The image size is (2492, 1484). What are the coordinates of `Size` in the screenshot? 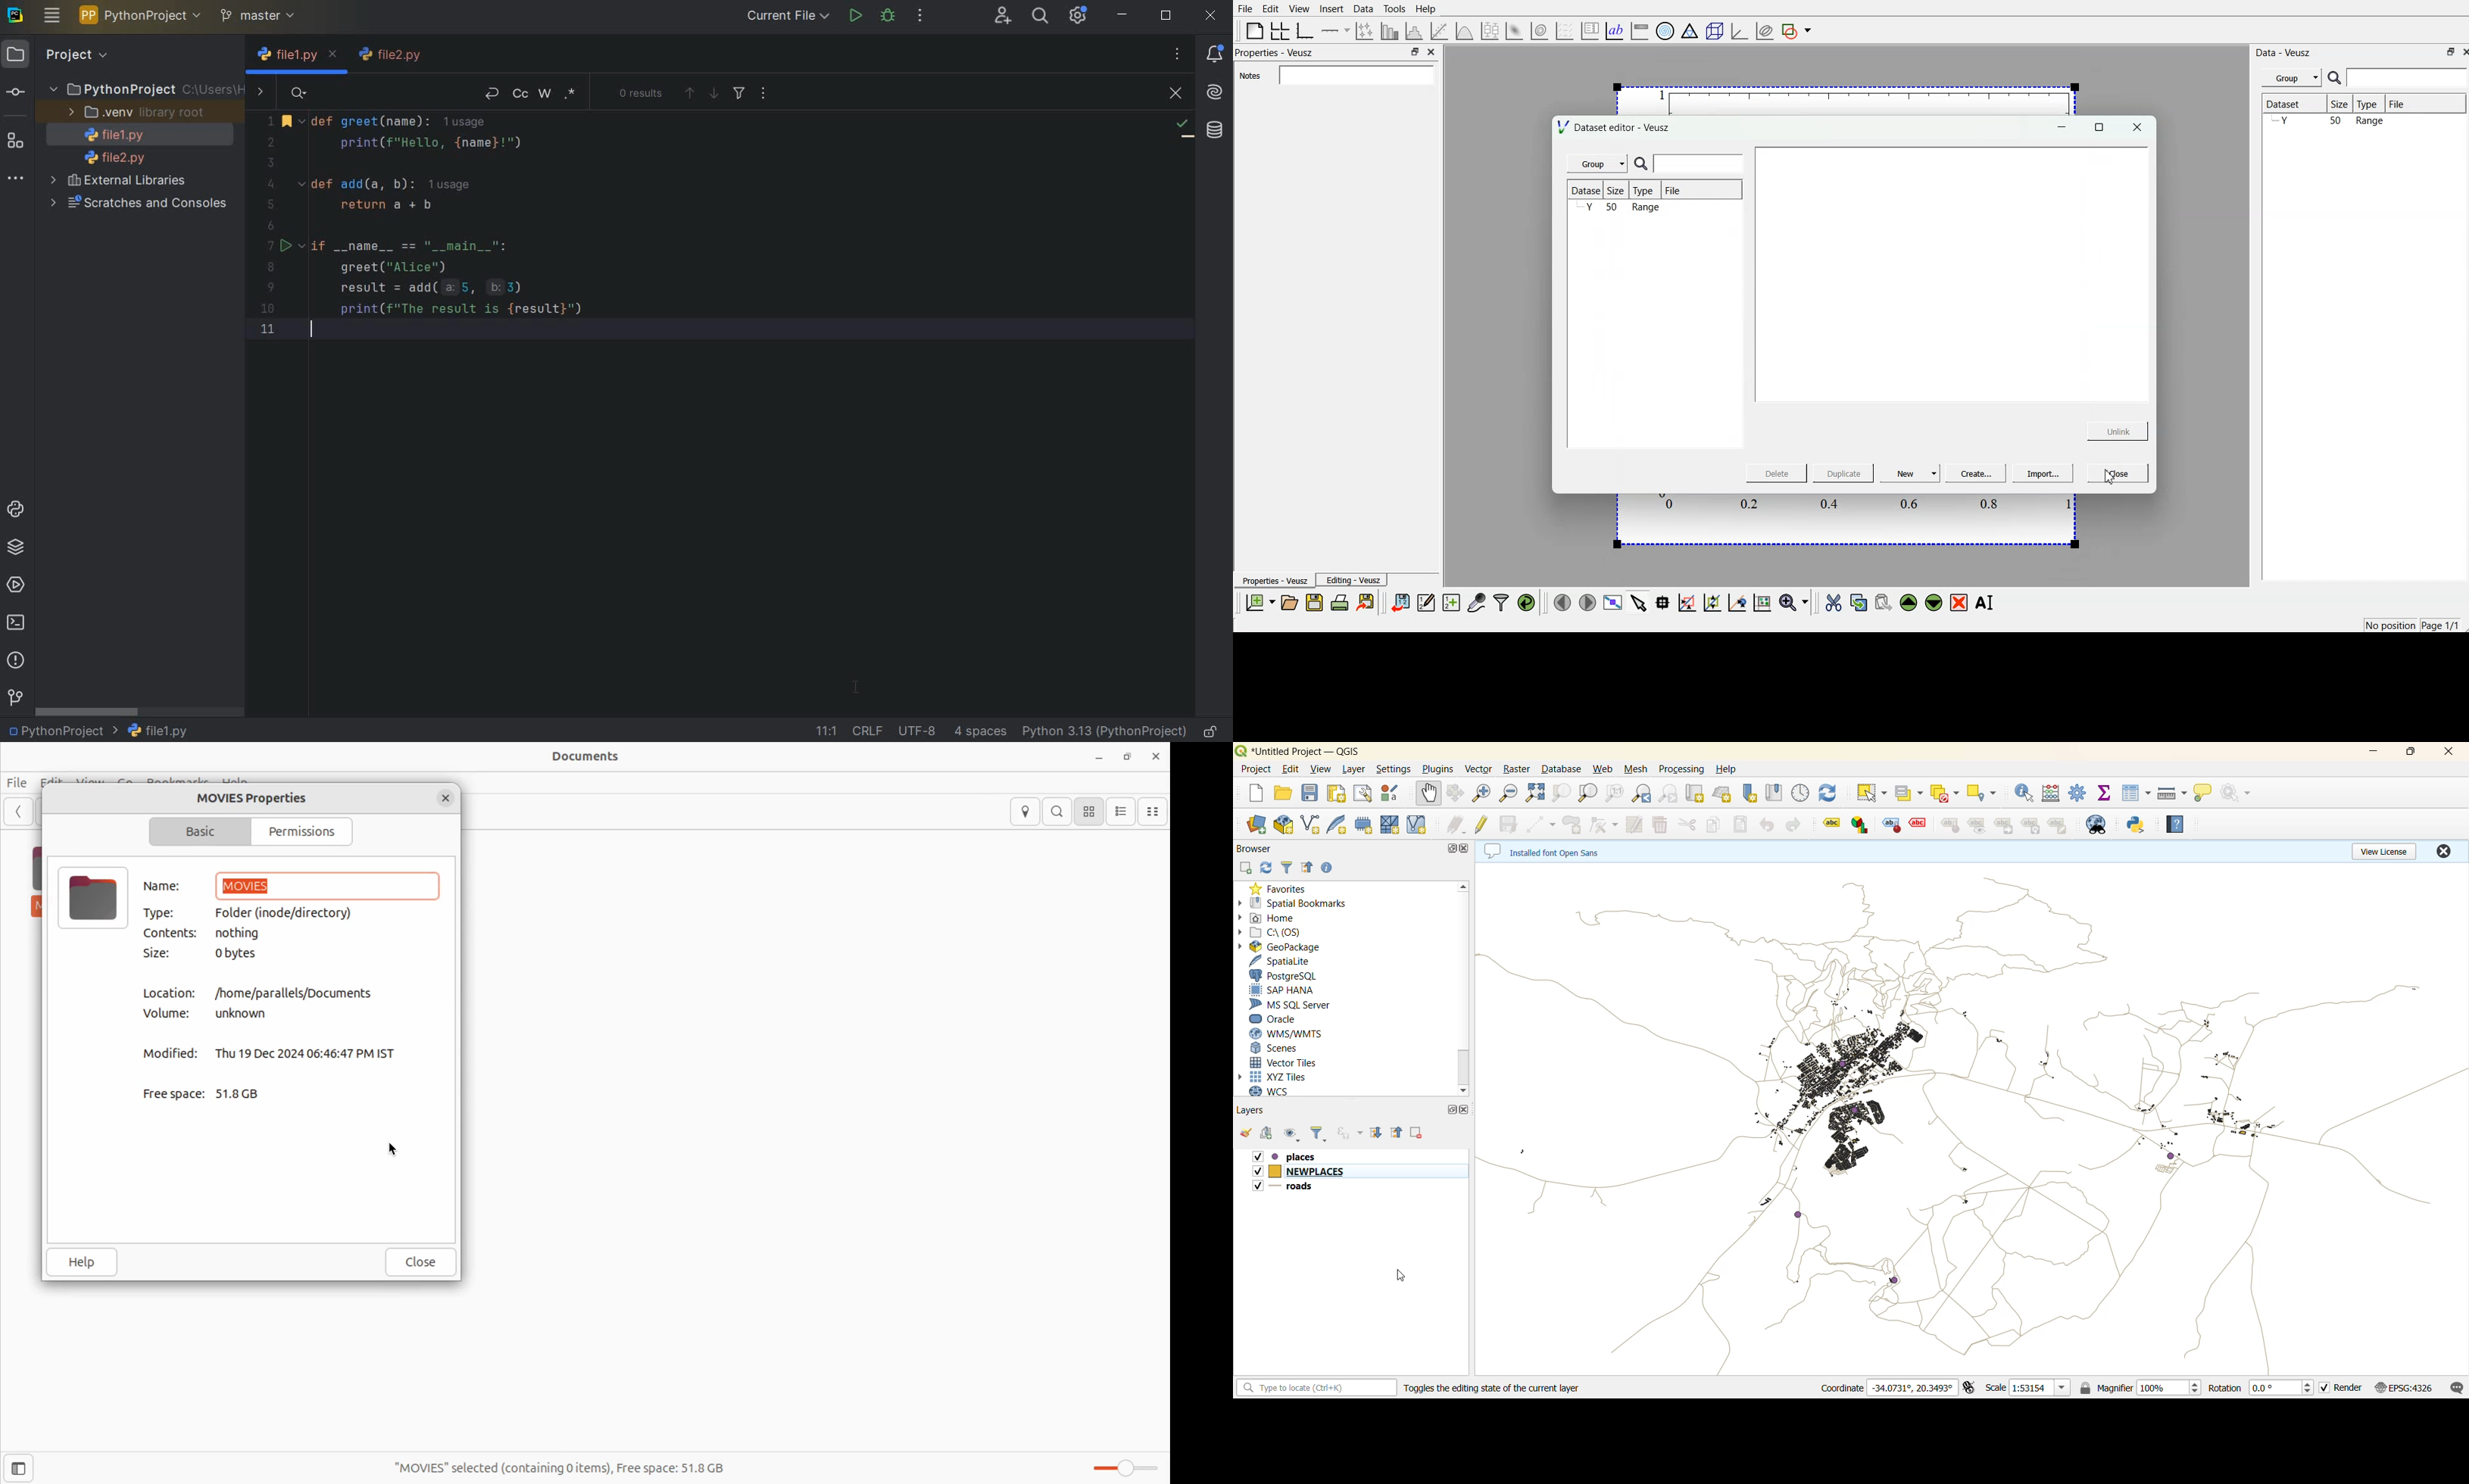 It's located at (2342, 105).